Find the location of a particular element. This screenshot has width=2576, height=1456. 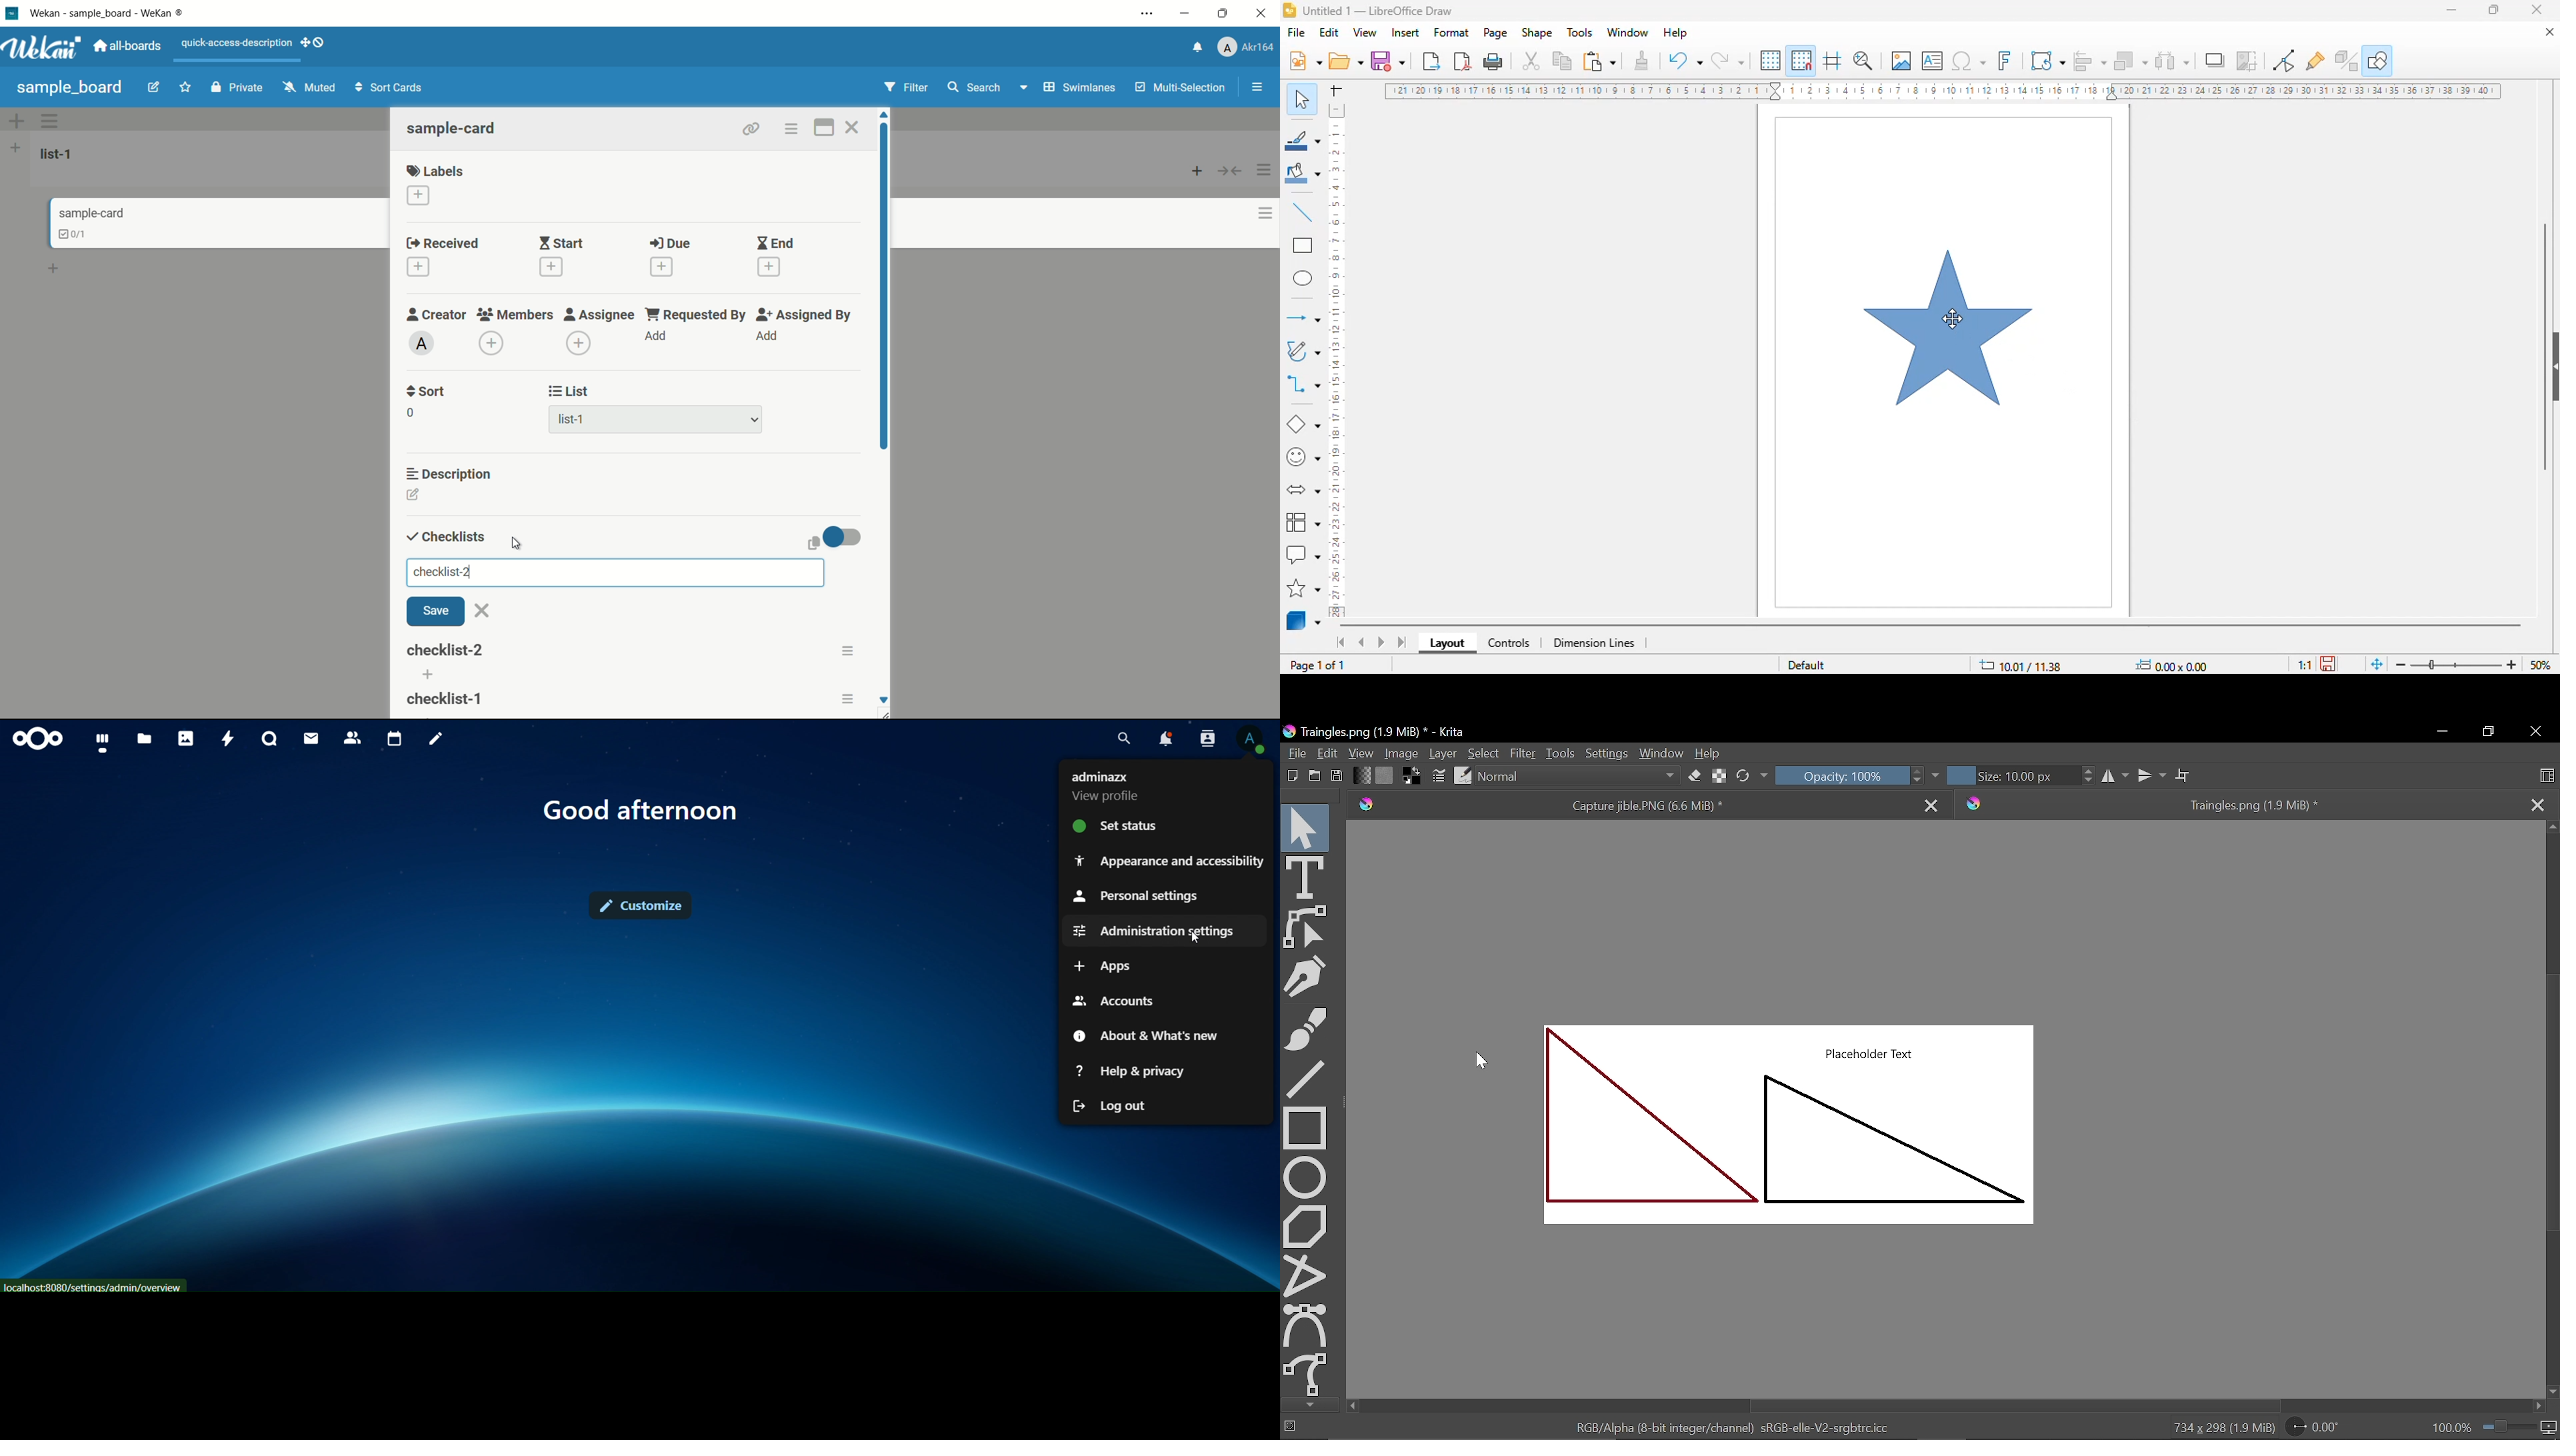

add assignee is located at coordinates (579, 343).